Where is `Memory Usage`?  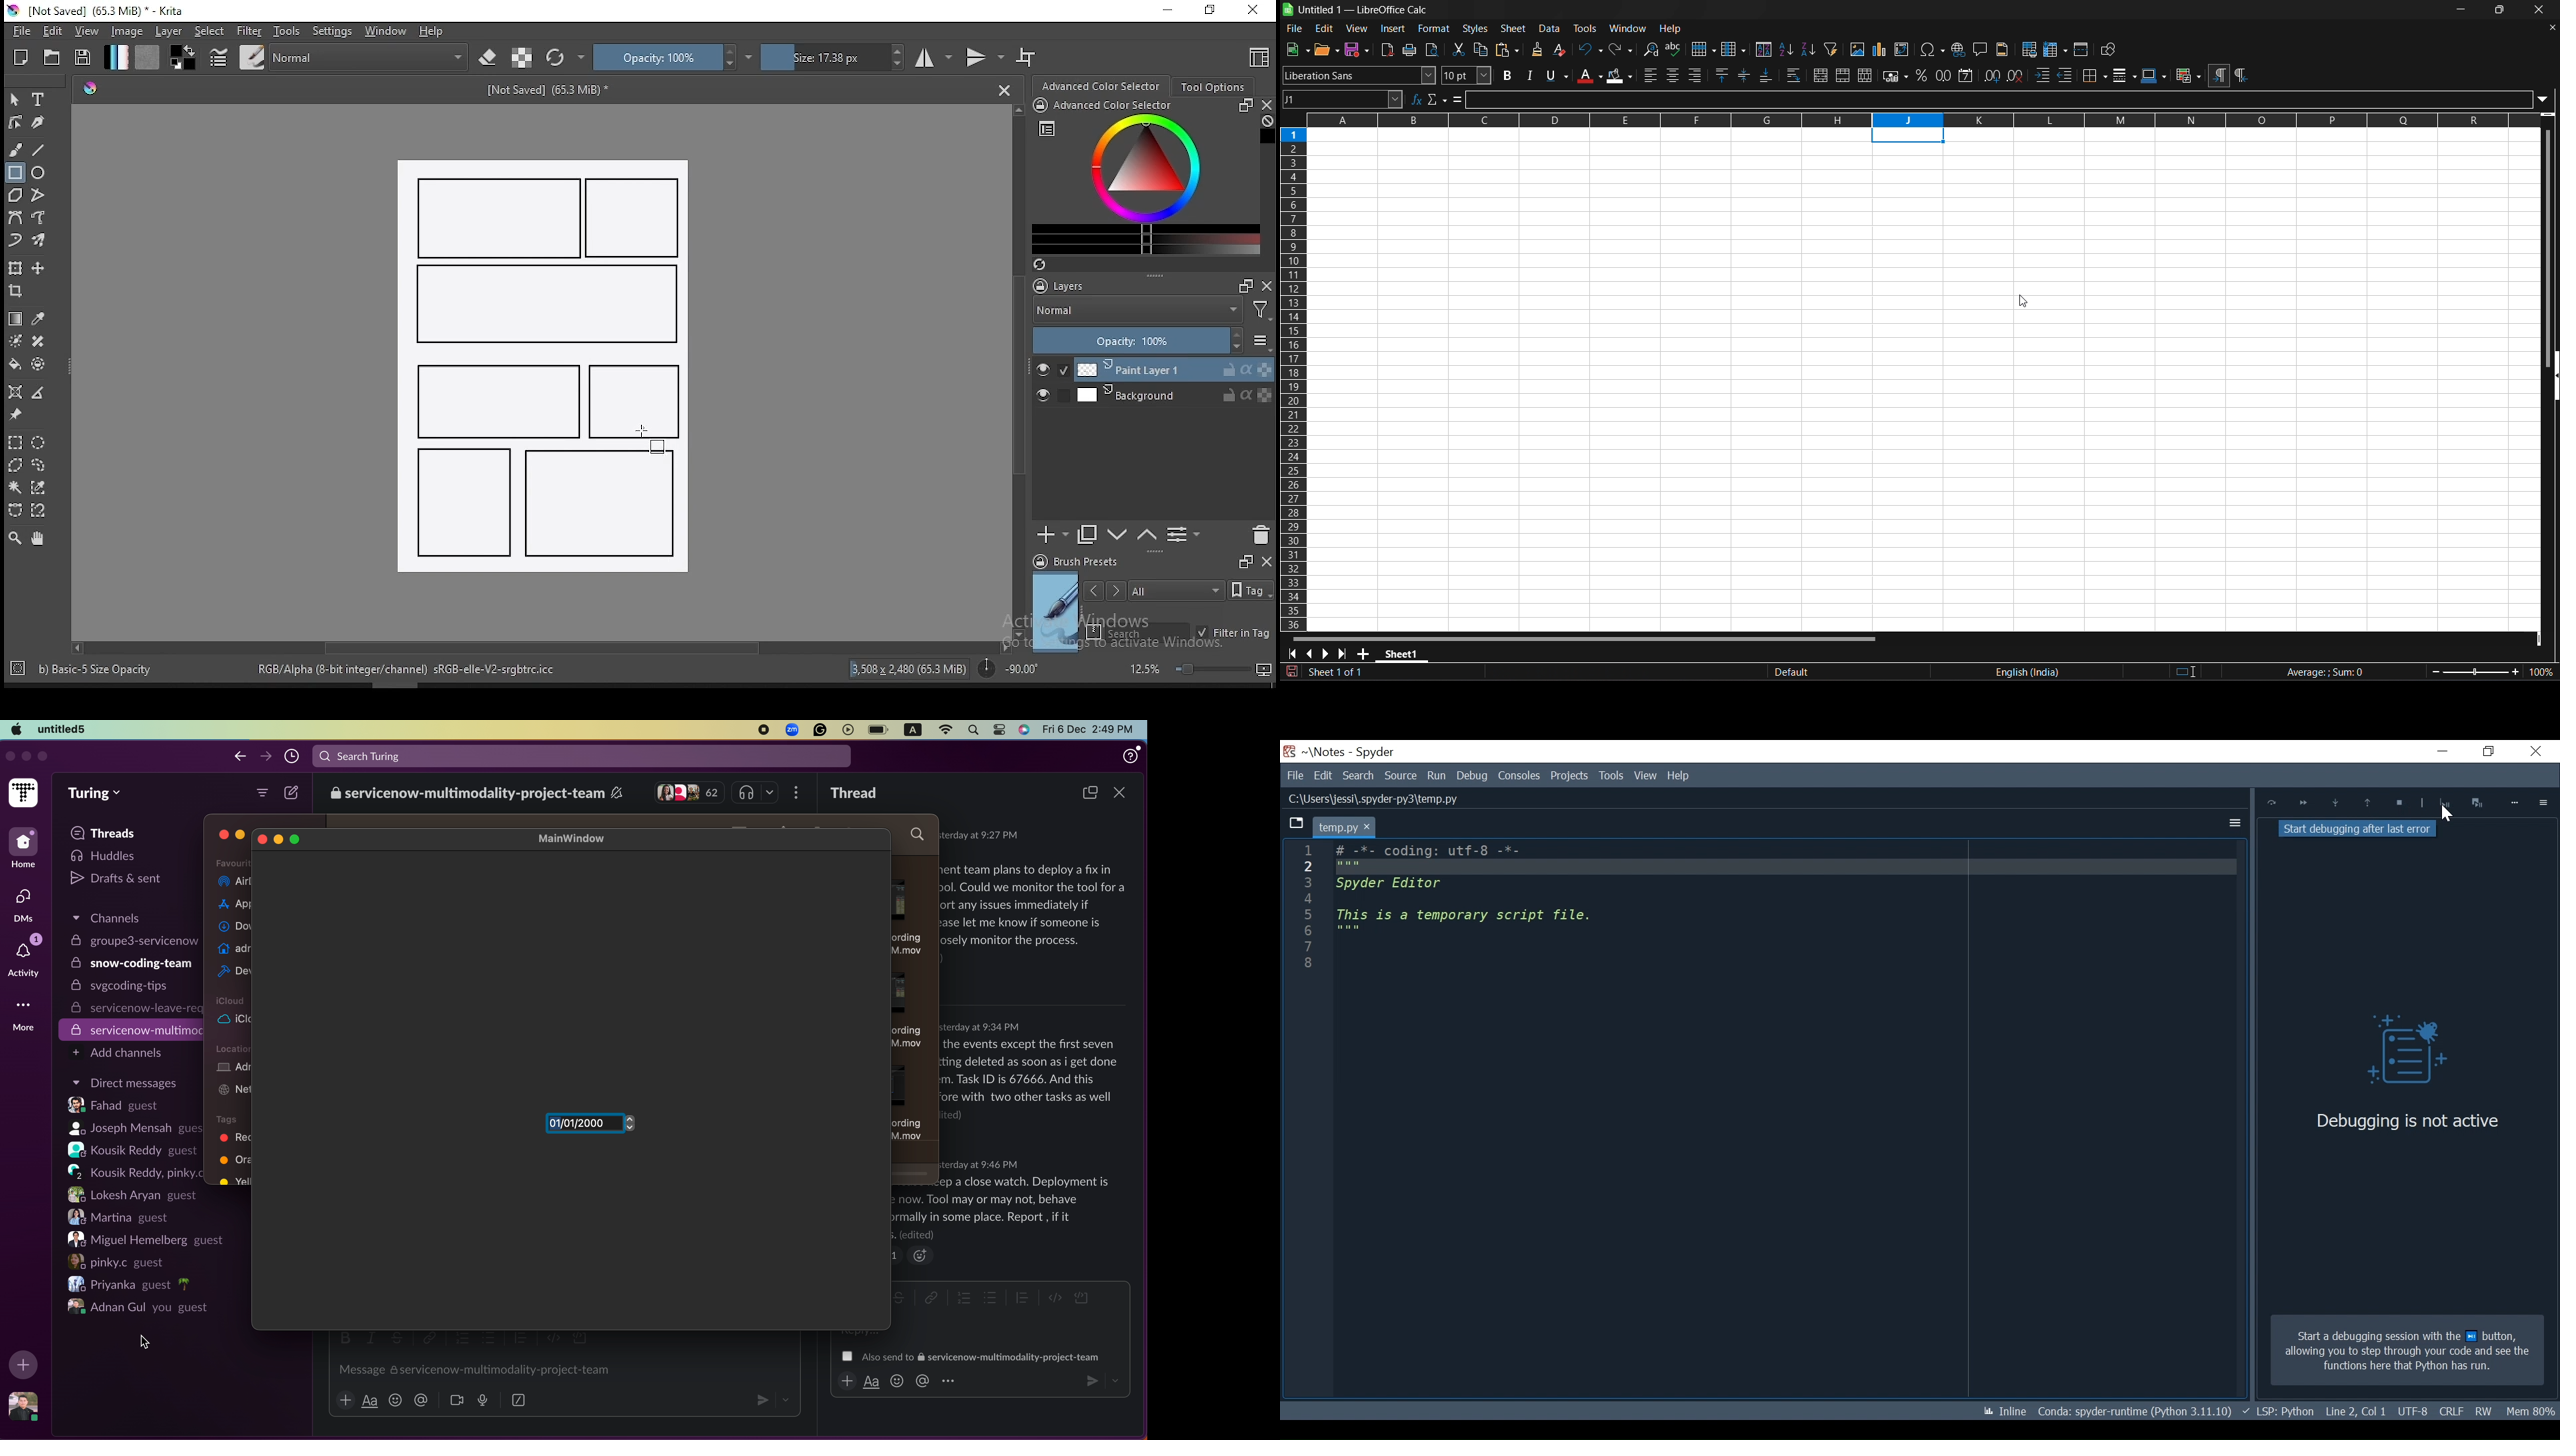
Memory Usage is located at coordinates (2532, 1409).